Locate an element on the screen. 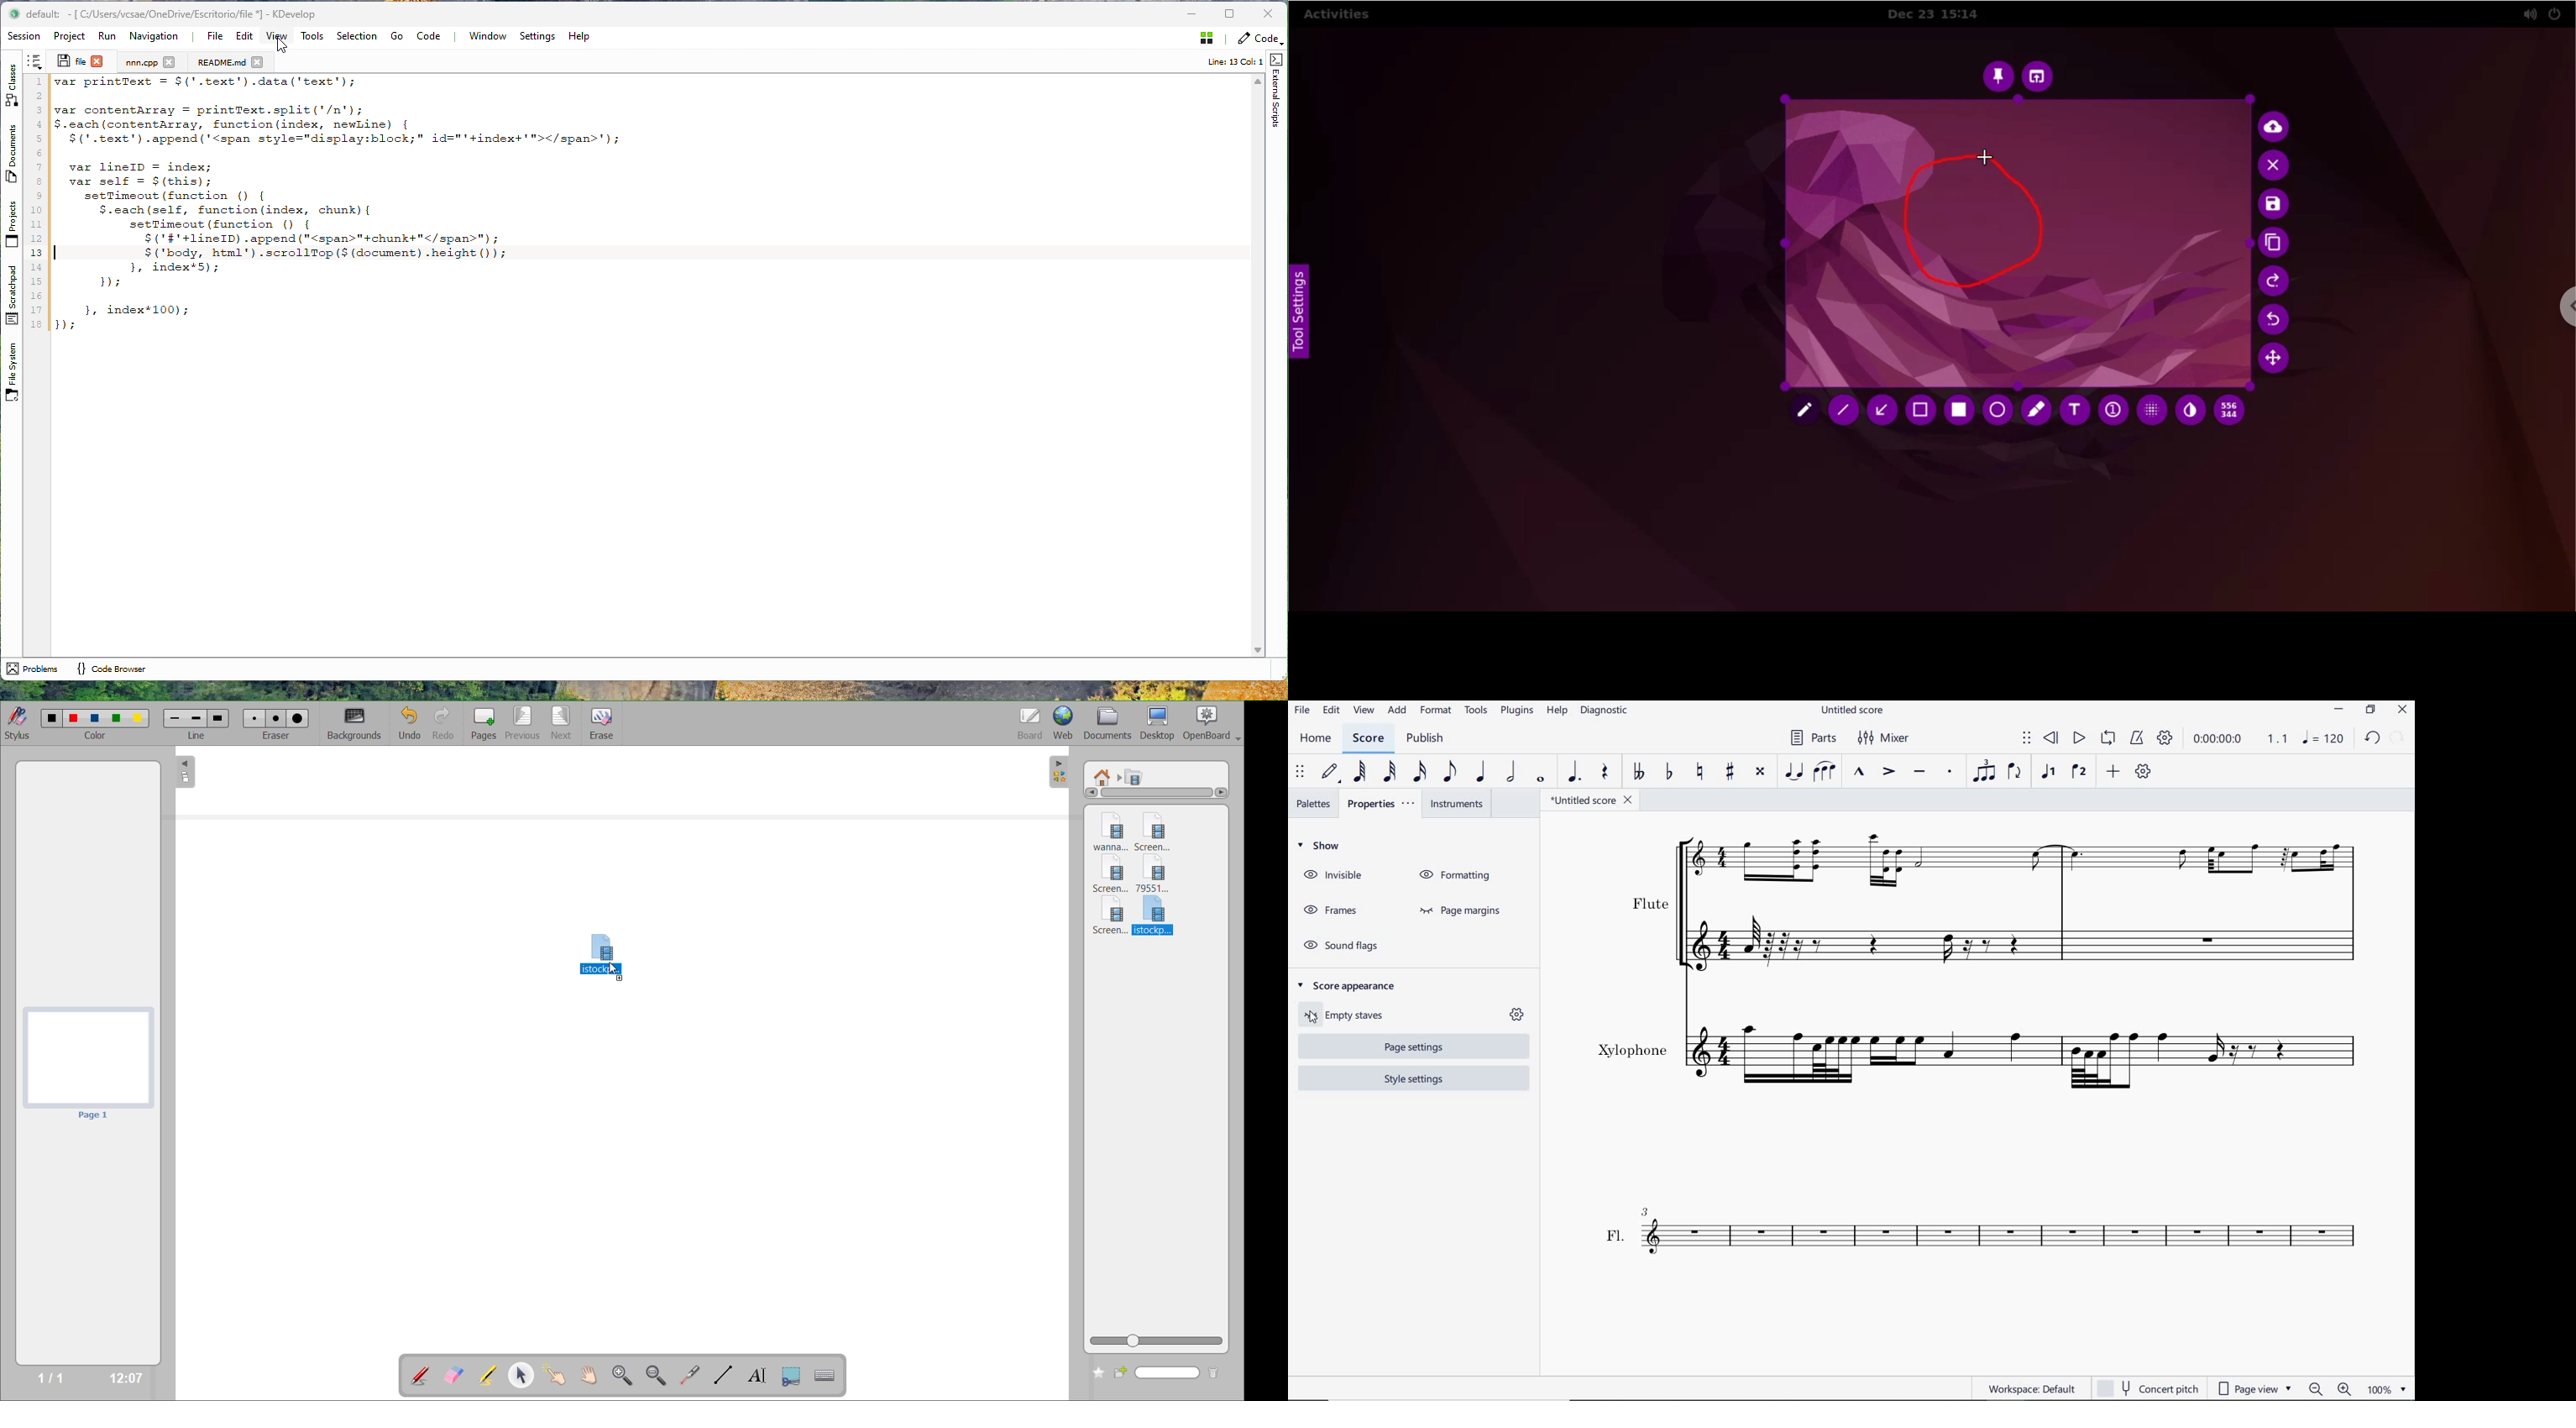  auto increment is located at coordinates (2112, 410).